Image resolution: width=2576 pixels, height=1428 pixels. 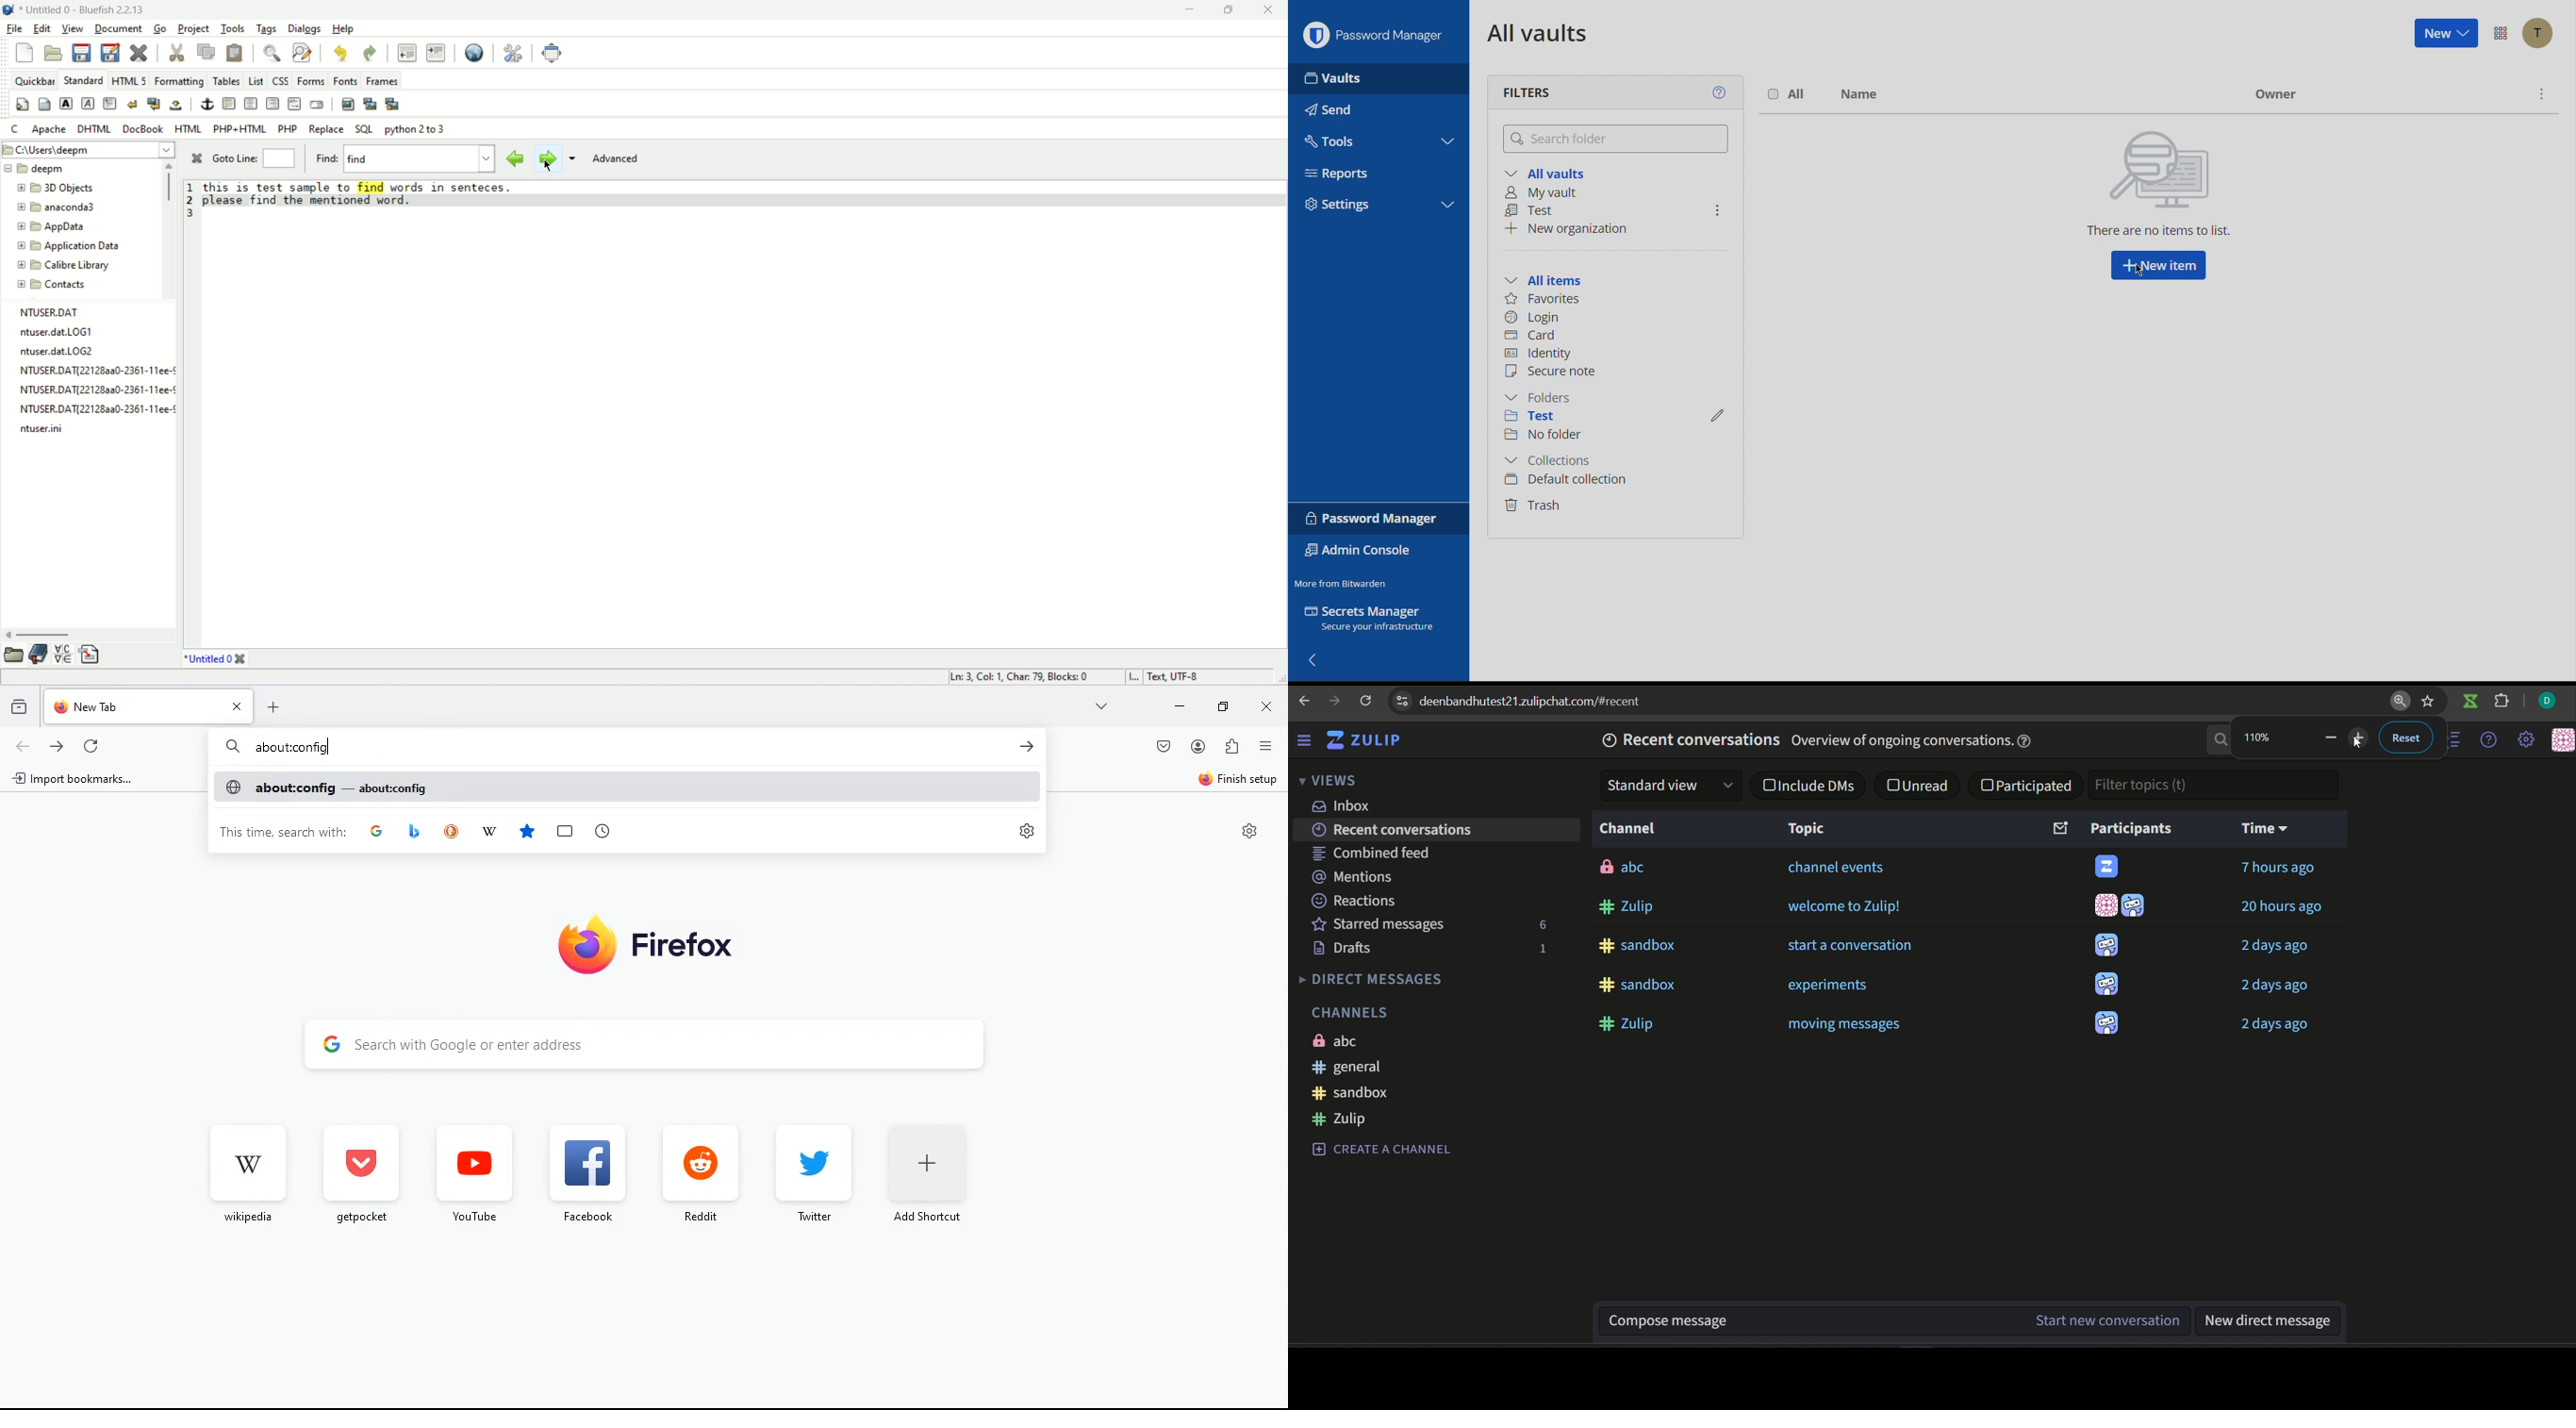 What do you see at coordinates (118, 28) in the screenshot?
I see `document` at bounding box center [118, 28].